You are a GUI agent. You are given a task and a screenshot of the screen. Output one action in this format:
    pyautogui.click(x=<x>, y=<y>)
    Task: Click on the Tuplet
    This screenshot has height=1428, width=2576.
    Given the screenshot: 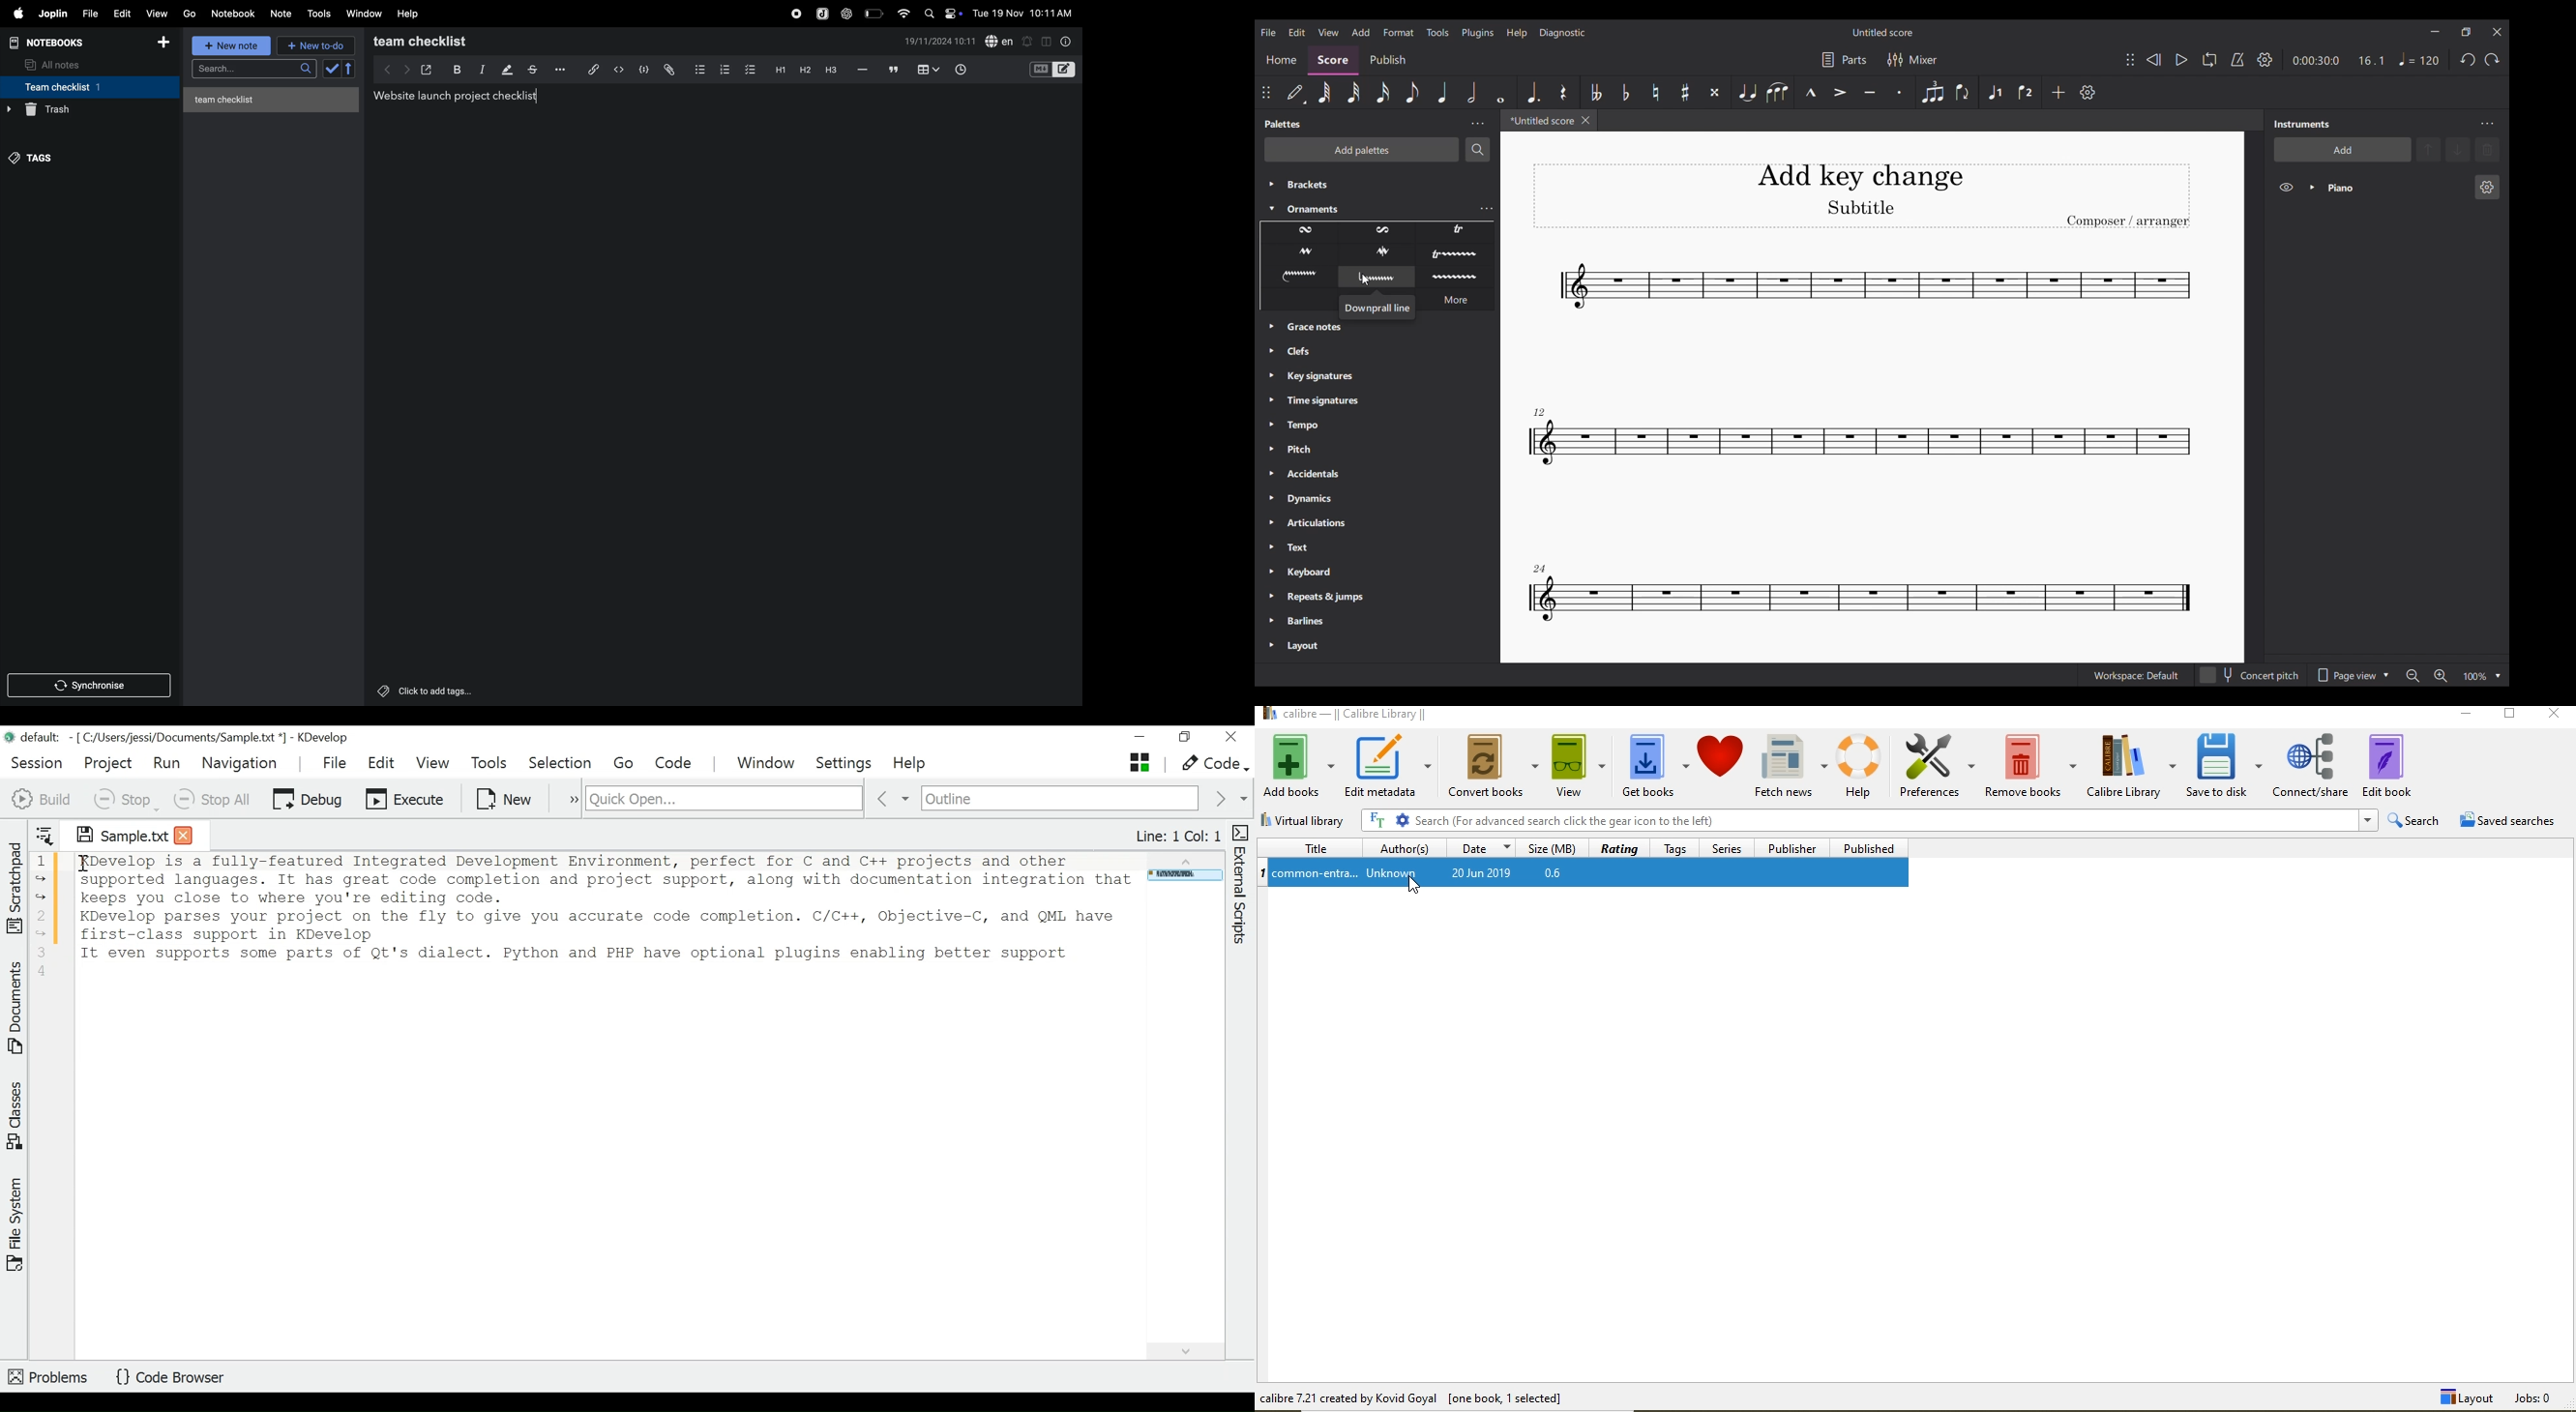 What is the action you would take?
    pyautogui.click(x=1933, y=92)
    